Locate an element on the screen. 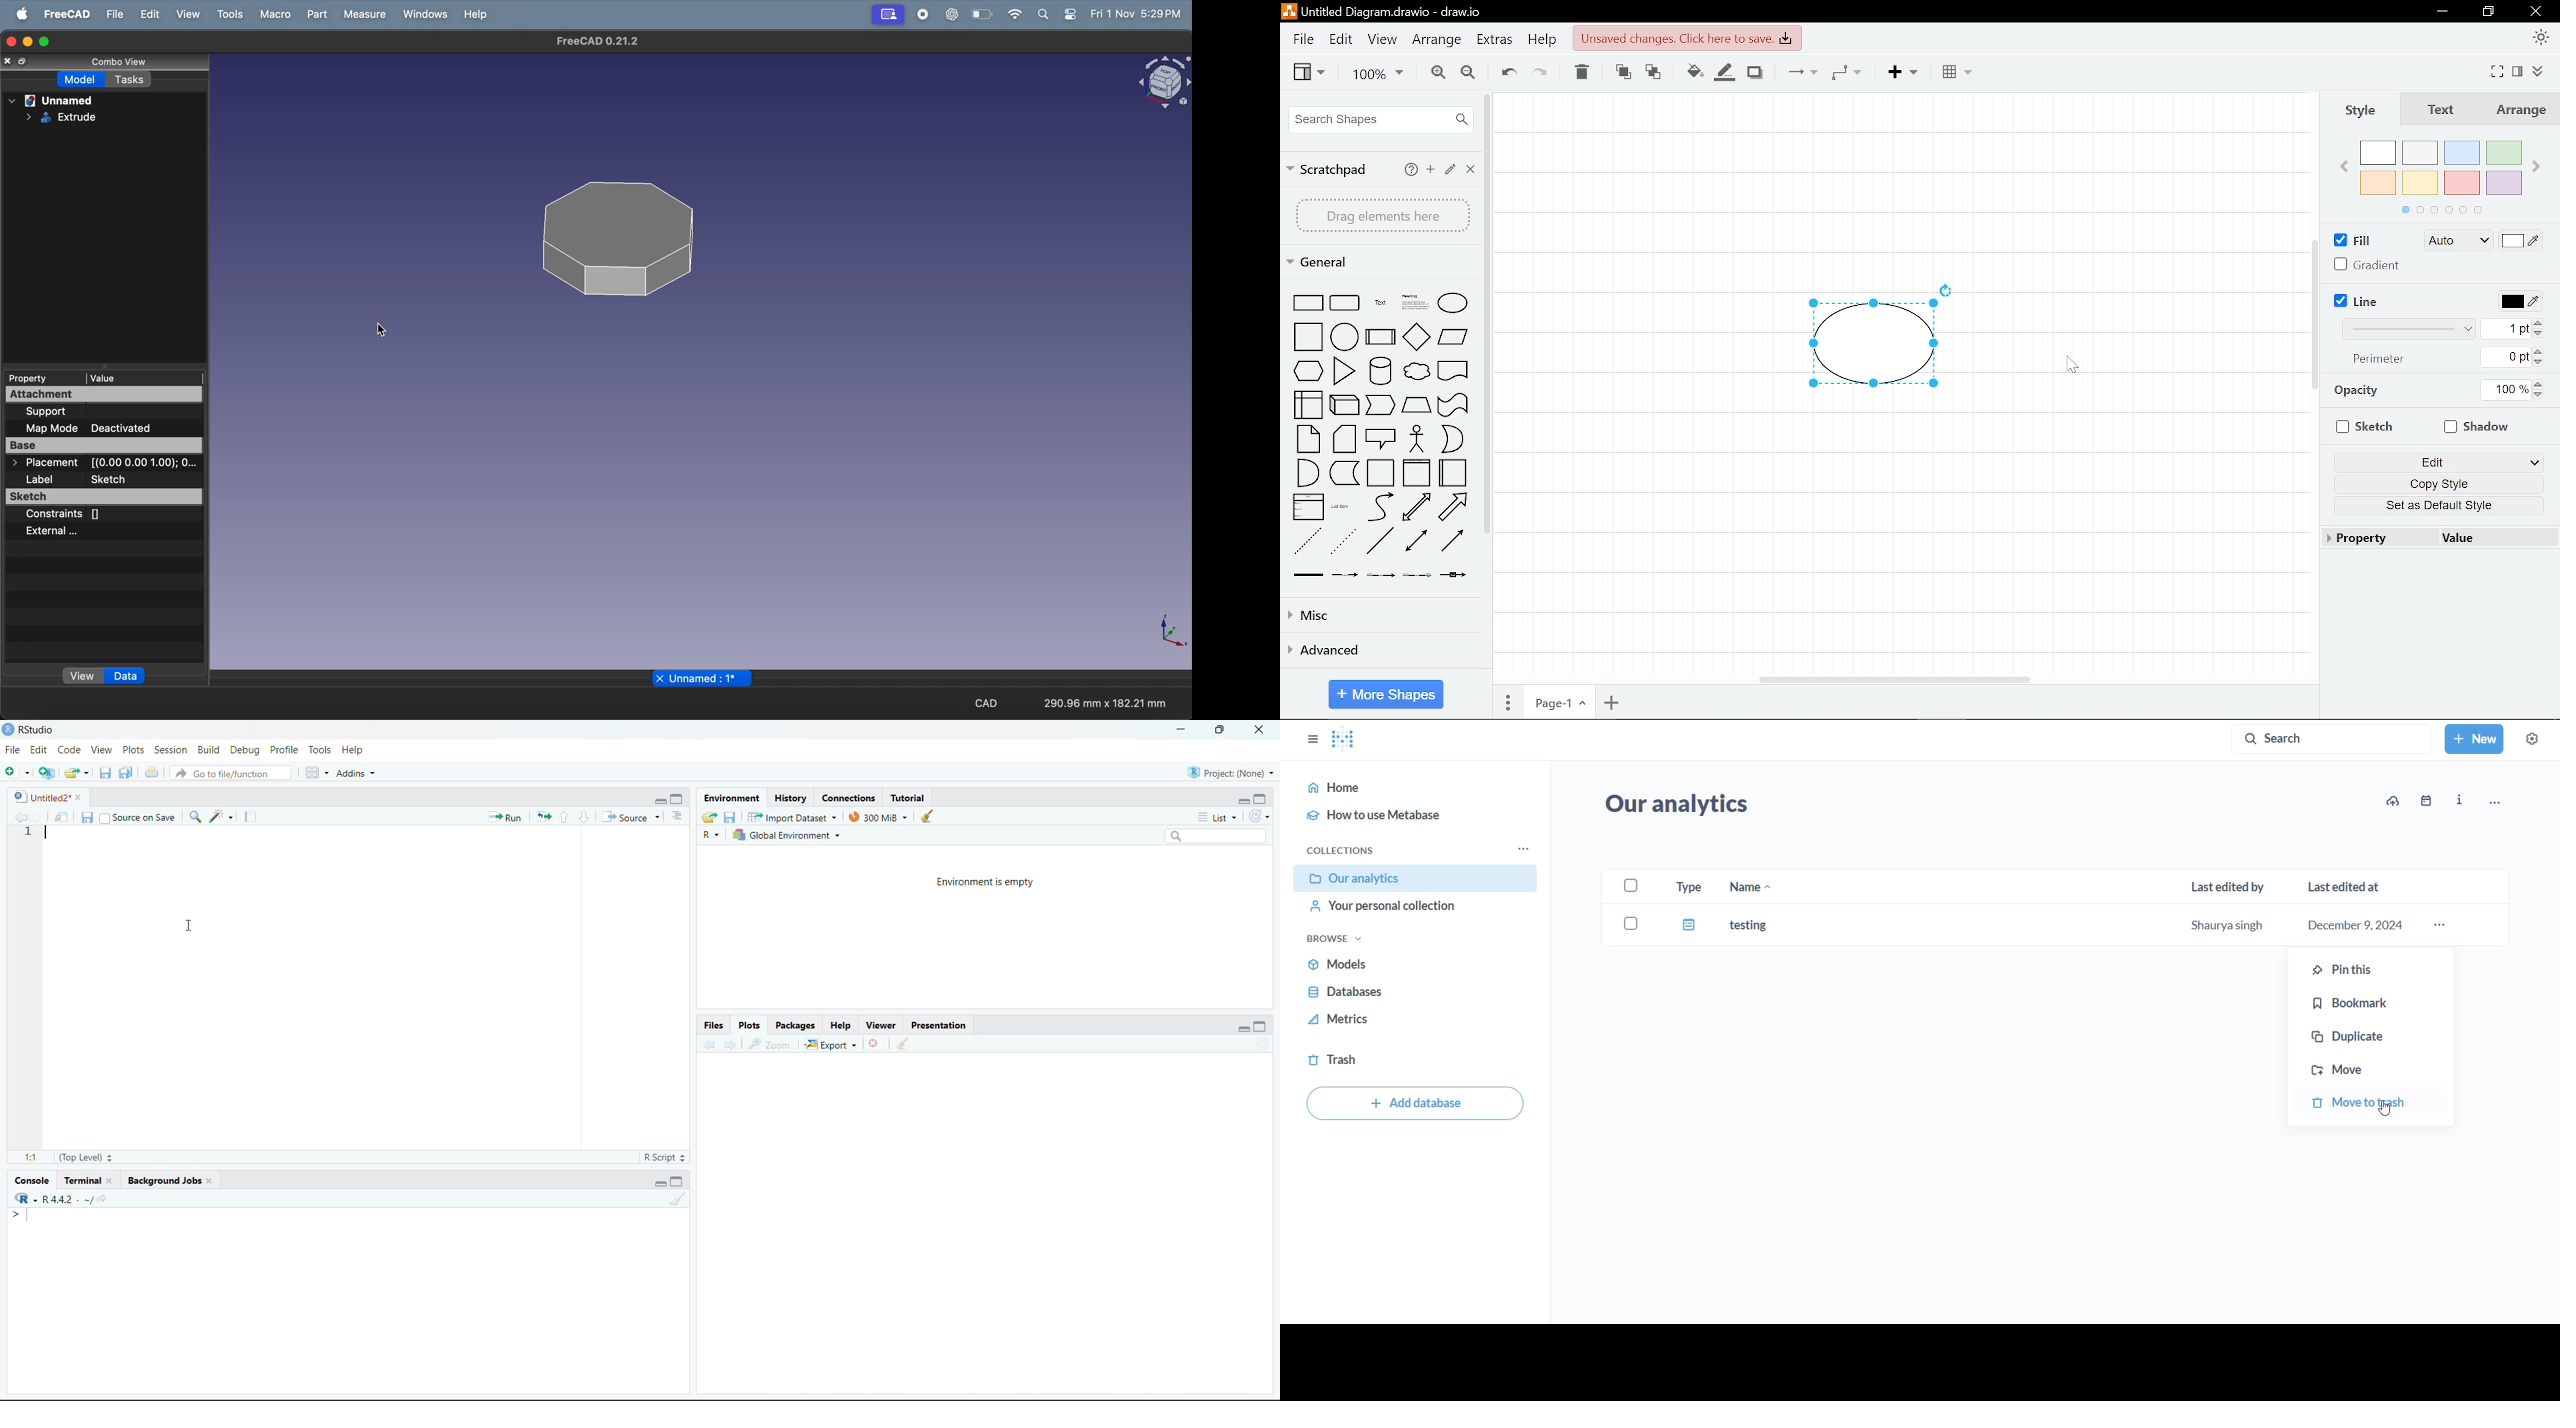 The height and width of the screenshot is (1428, 2576). Add scratchpad is located at coordinates (1432, 169).